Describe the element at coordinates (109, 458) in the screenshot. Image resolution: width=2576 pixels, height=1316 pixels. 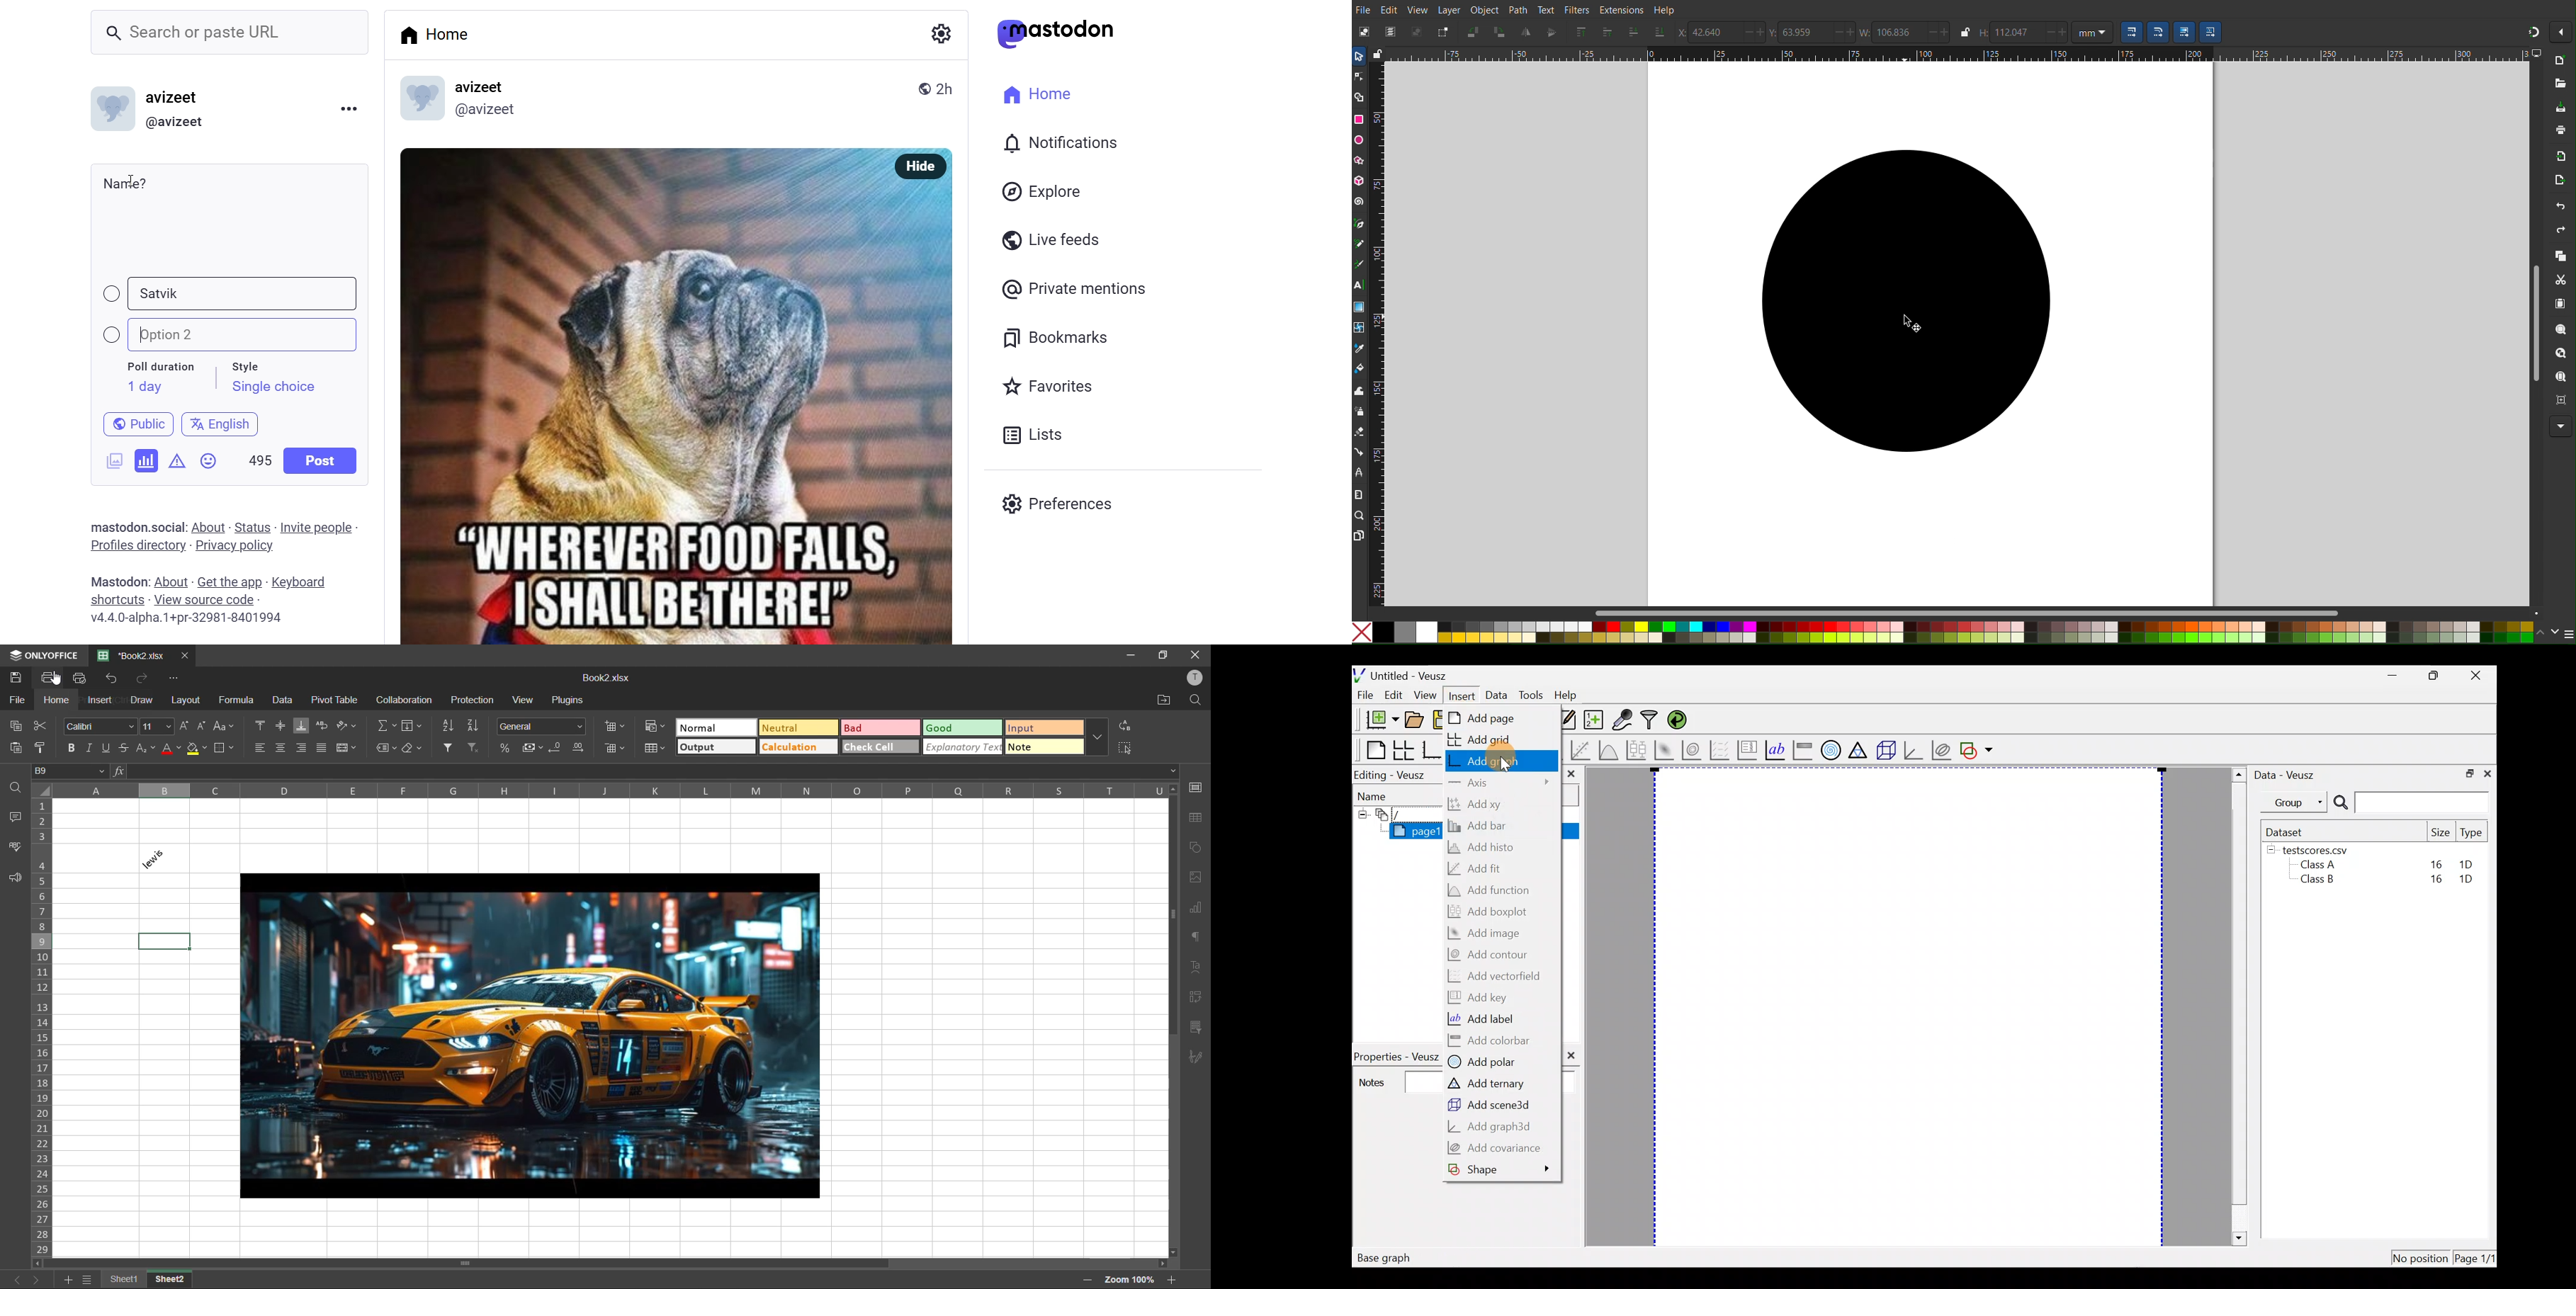
I see `image/video` at that location.